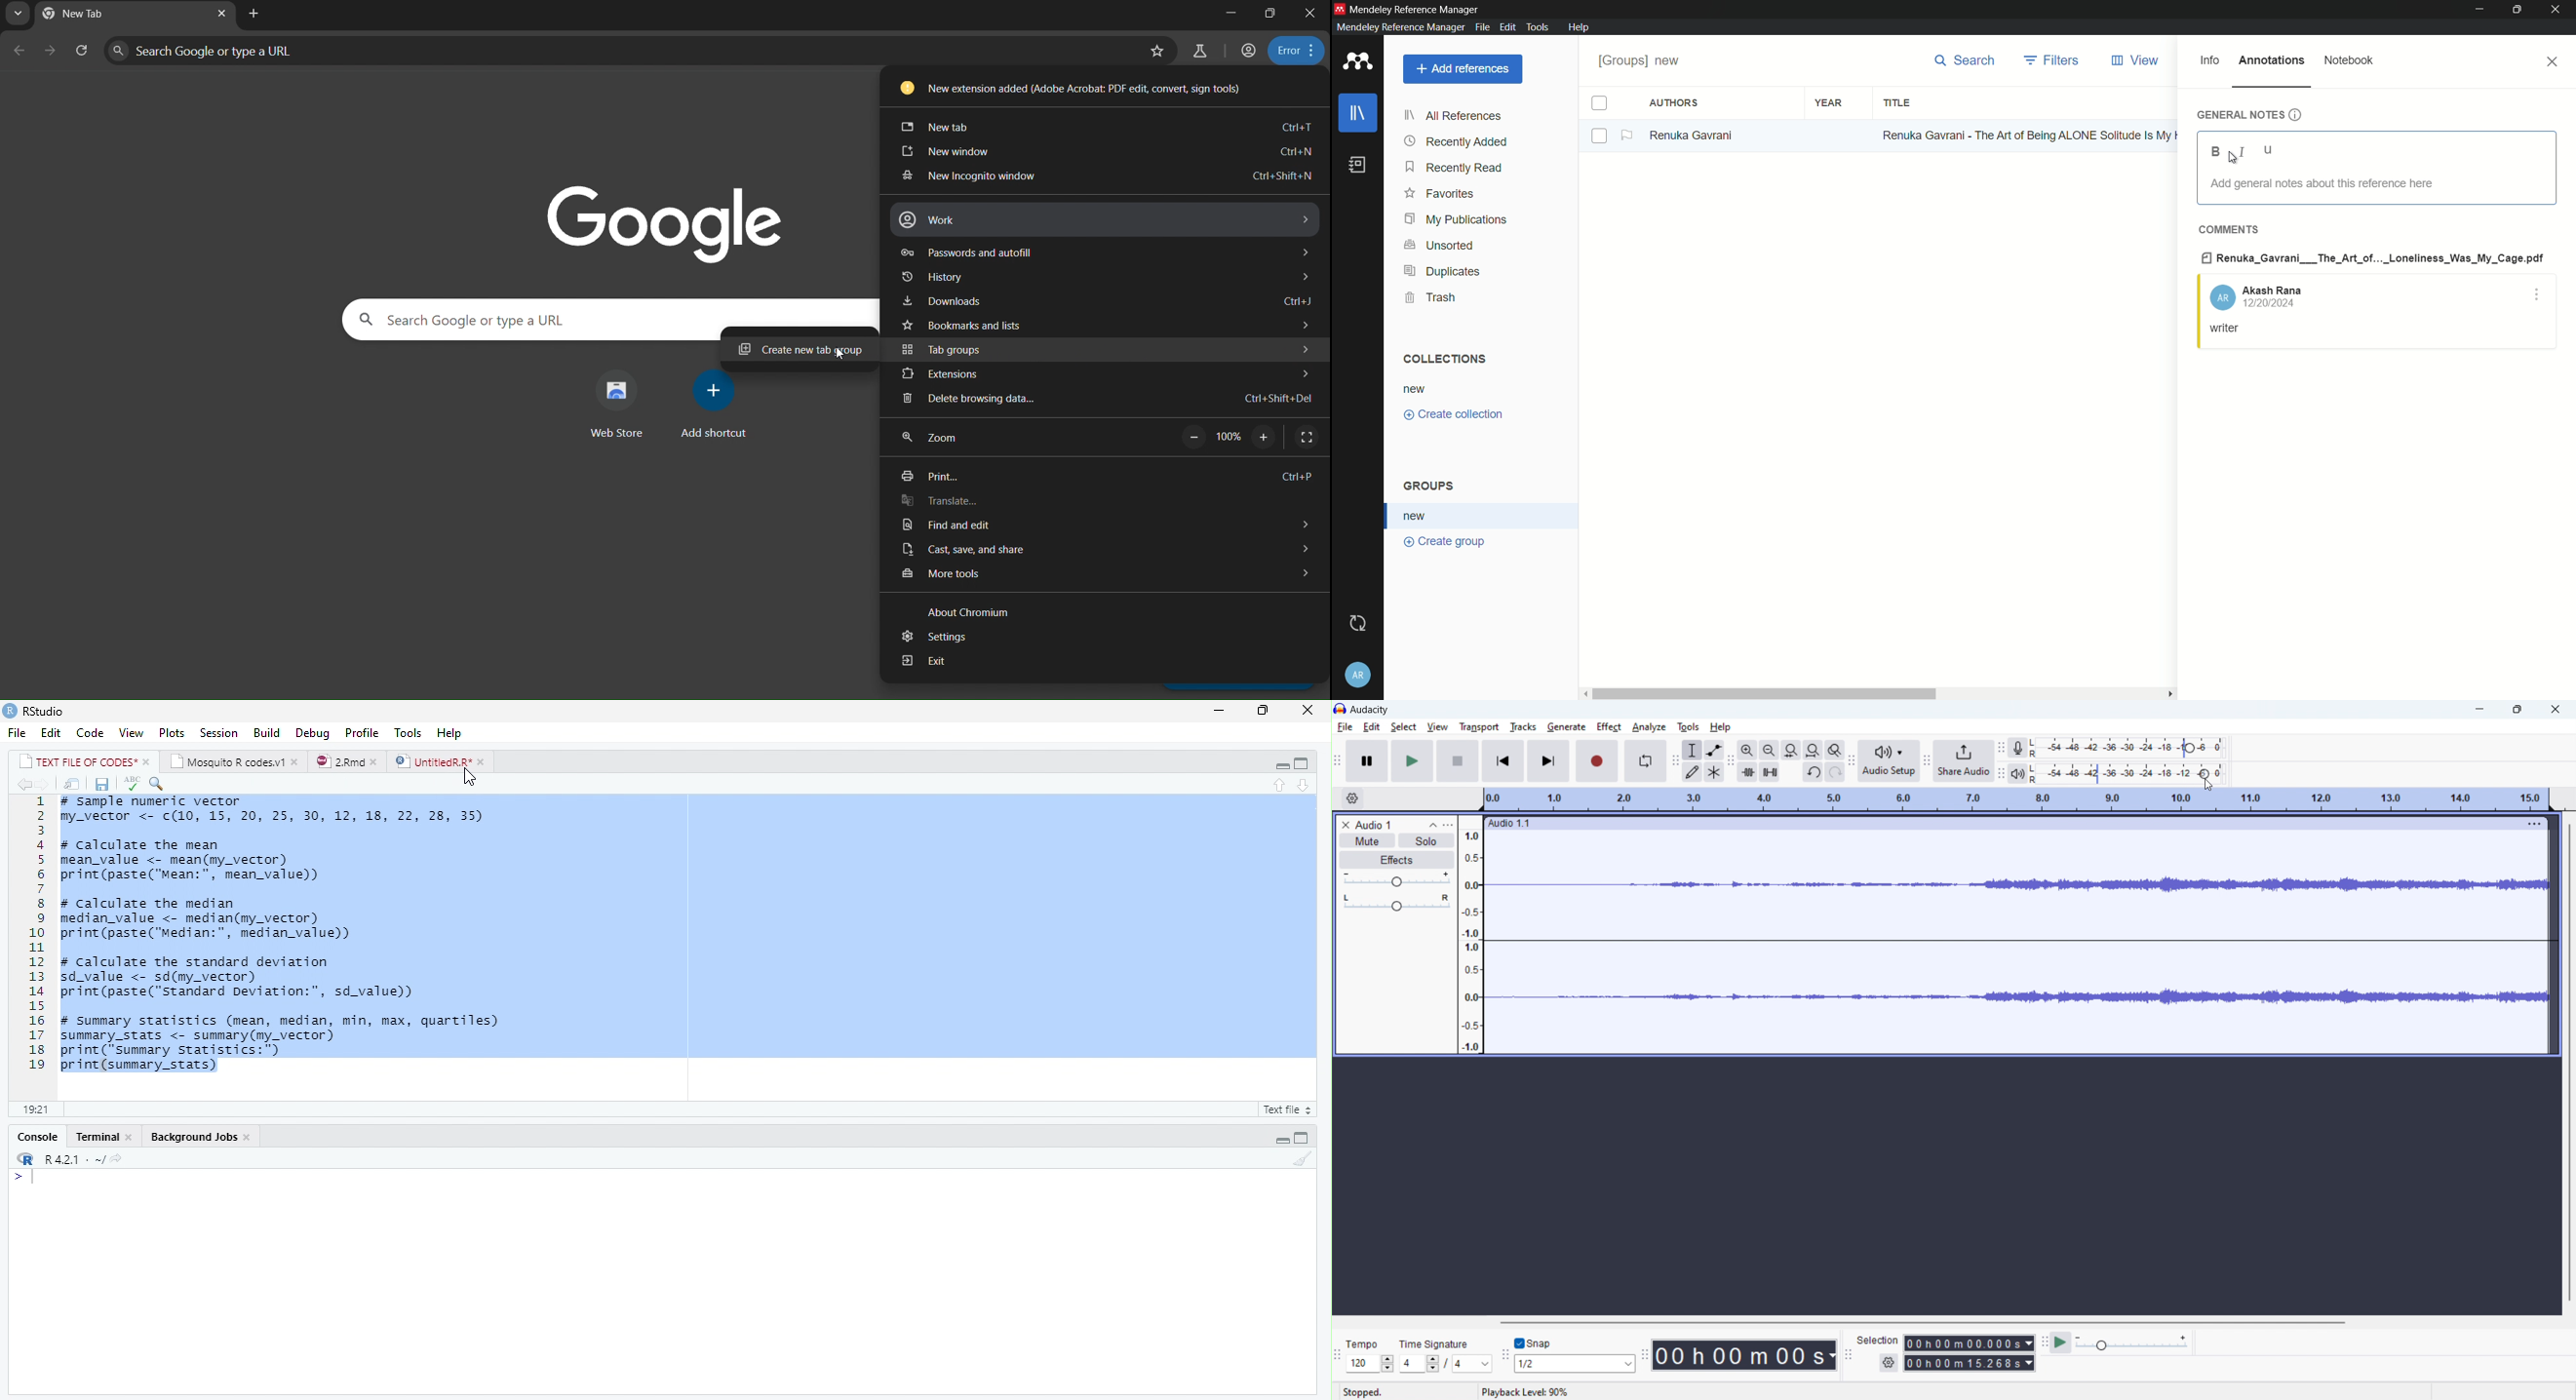  What do you see at coordinates (296, 762) in the screenshot?
I see `close` at bounding box center [296, 762].